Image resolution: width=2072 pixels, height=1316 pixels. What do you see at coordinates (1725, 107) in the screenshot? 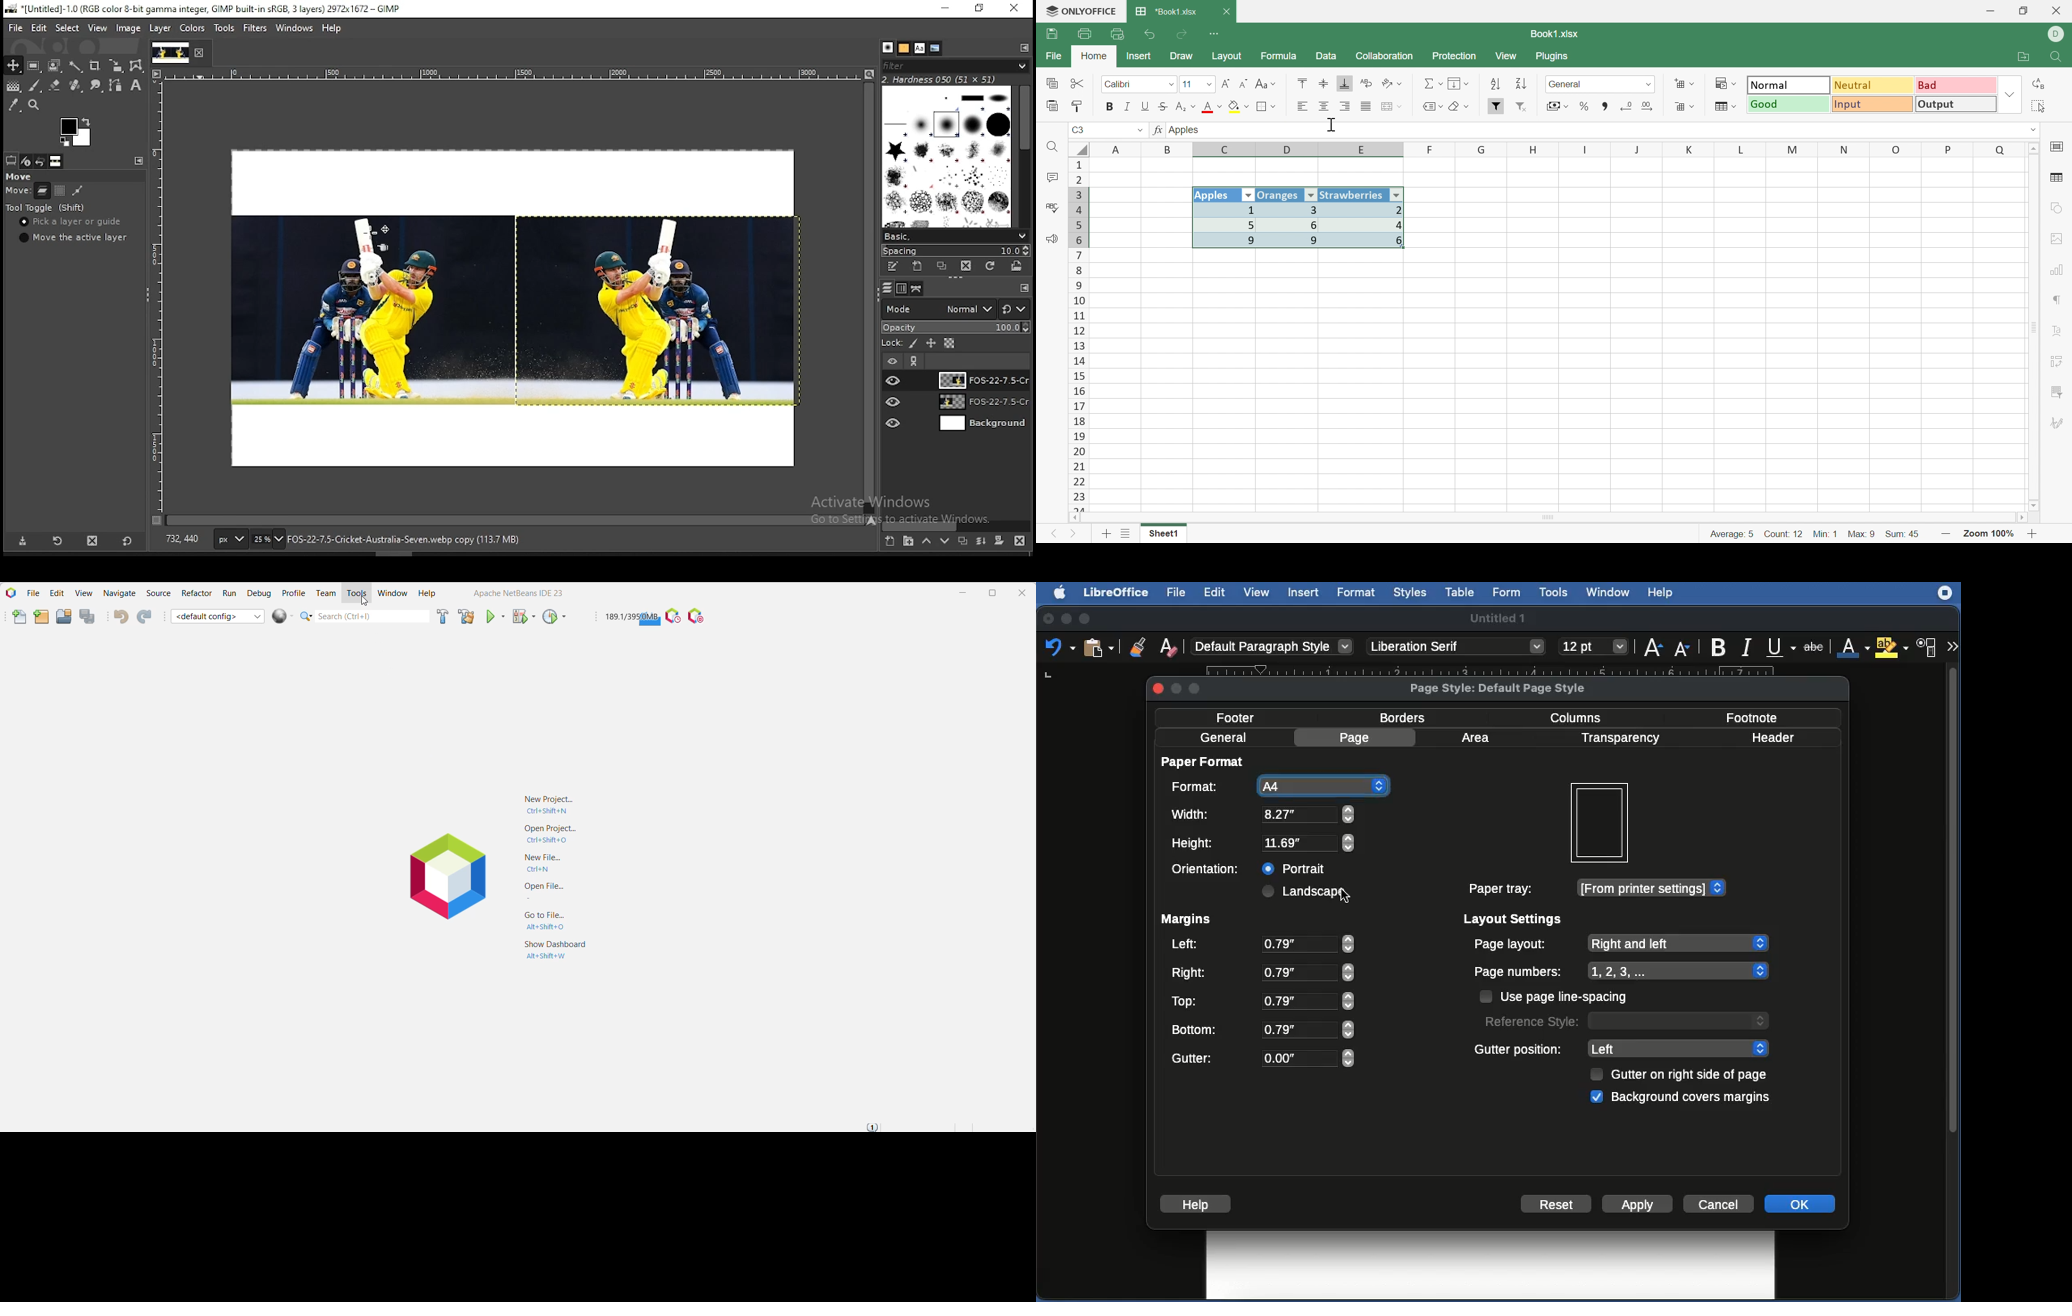
I see `Format as table template` at bounding box center [1725, 107].